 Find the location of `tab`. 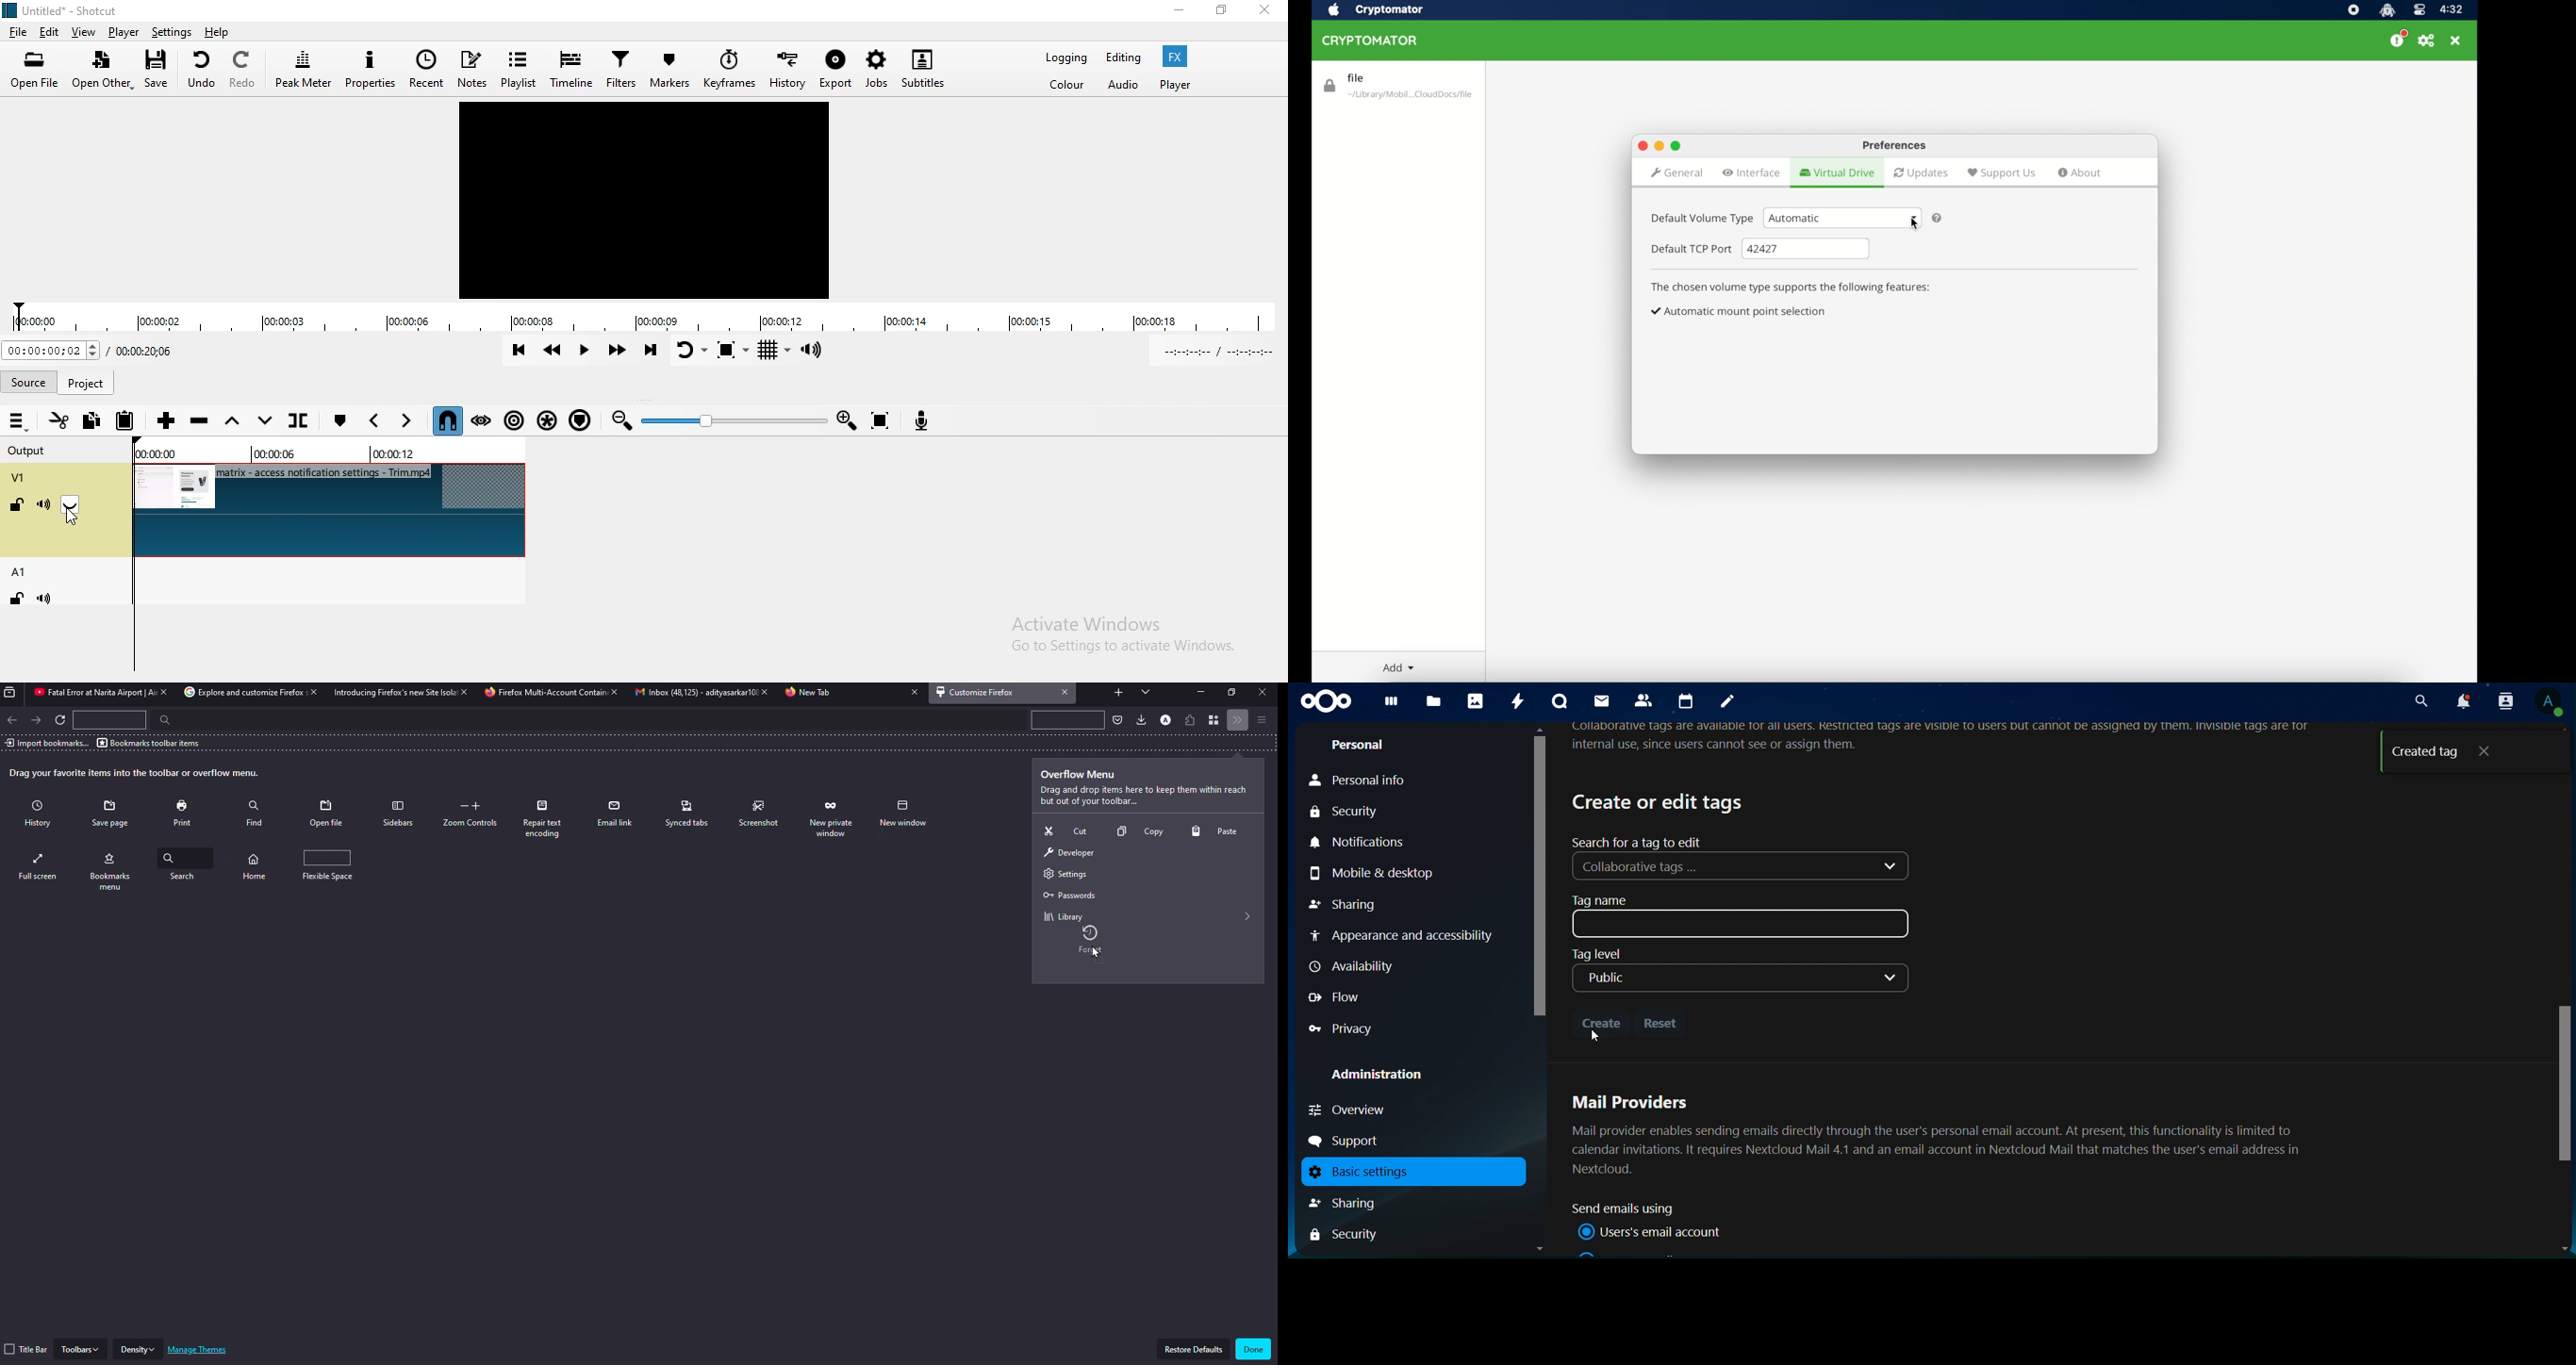

tab is located at coordinates (88, 693).